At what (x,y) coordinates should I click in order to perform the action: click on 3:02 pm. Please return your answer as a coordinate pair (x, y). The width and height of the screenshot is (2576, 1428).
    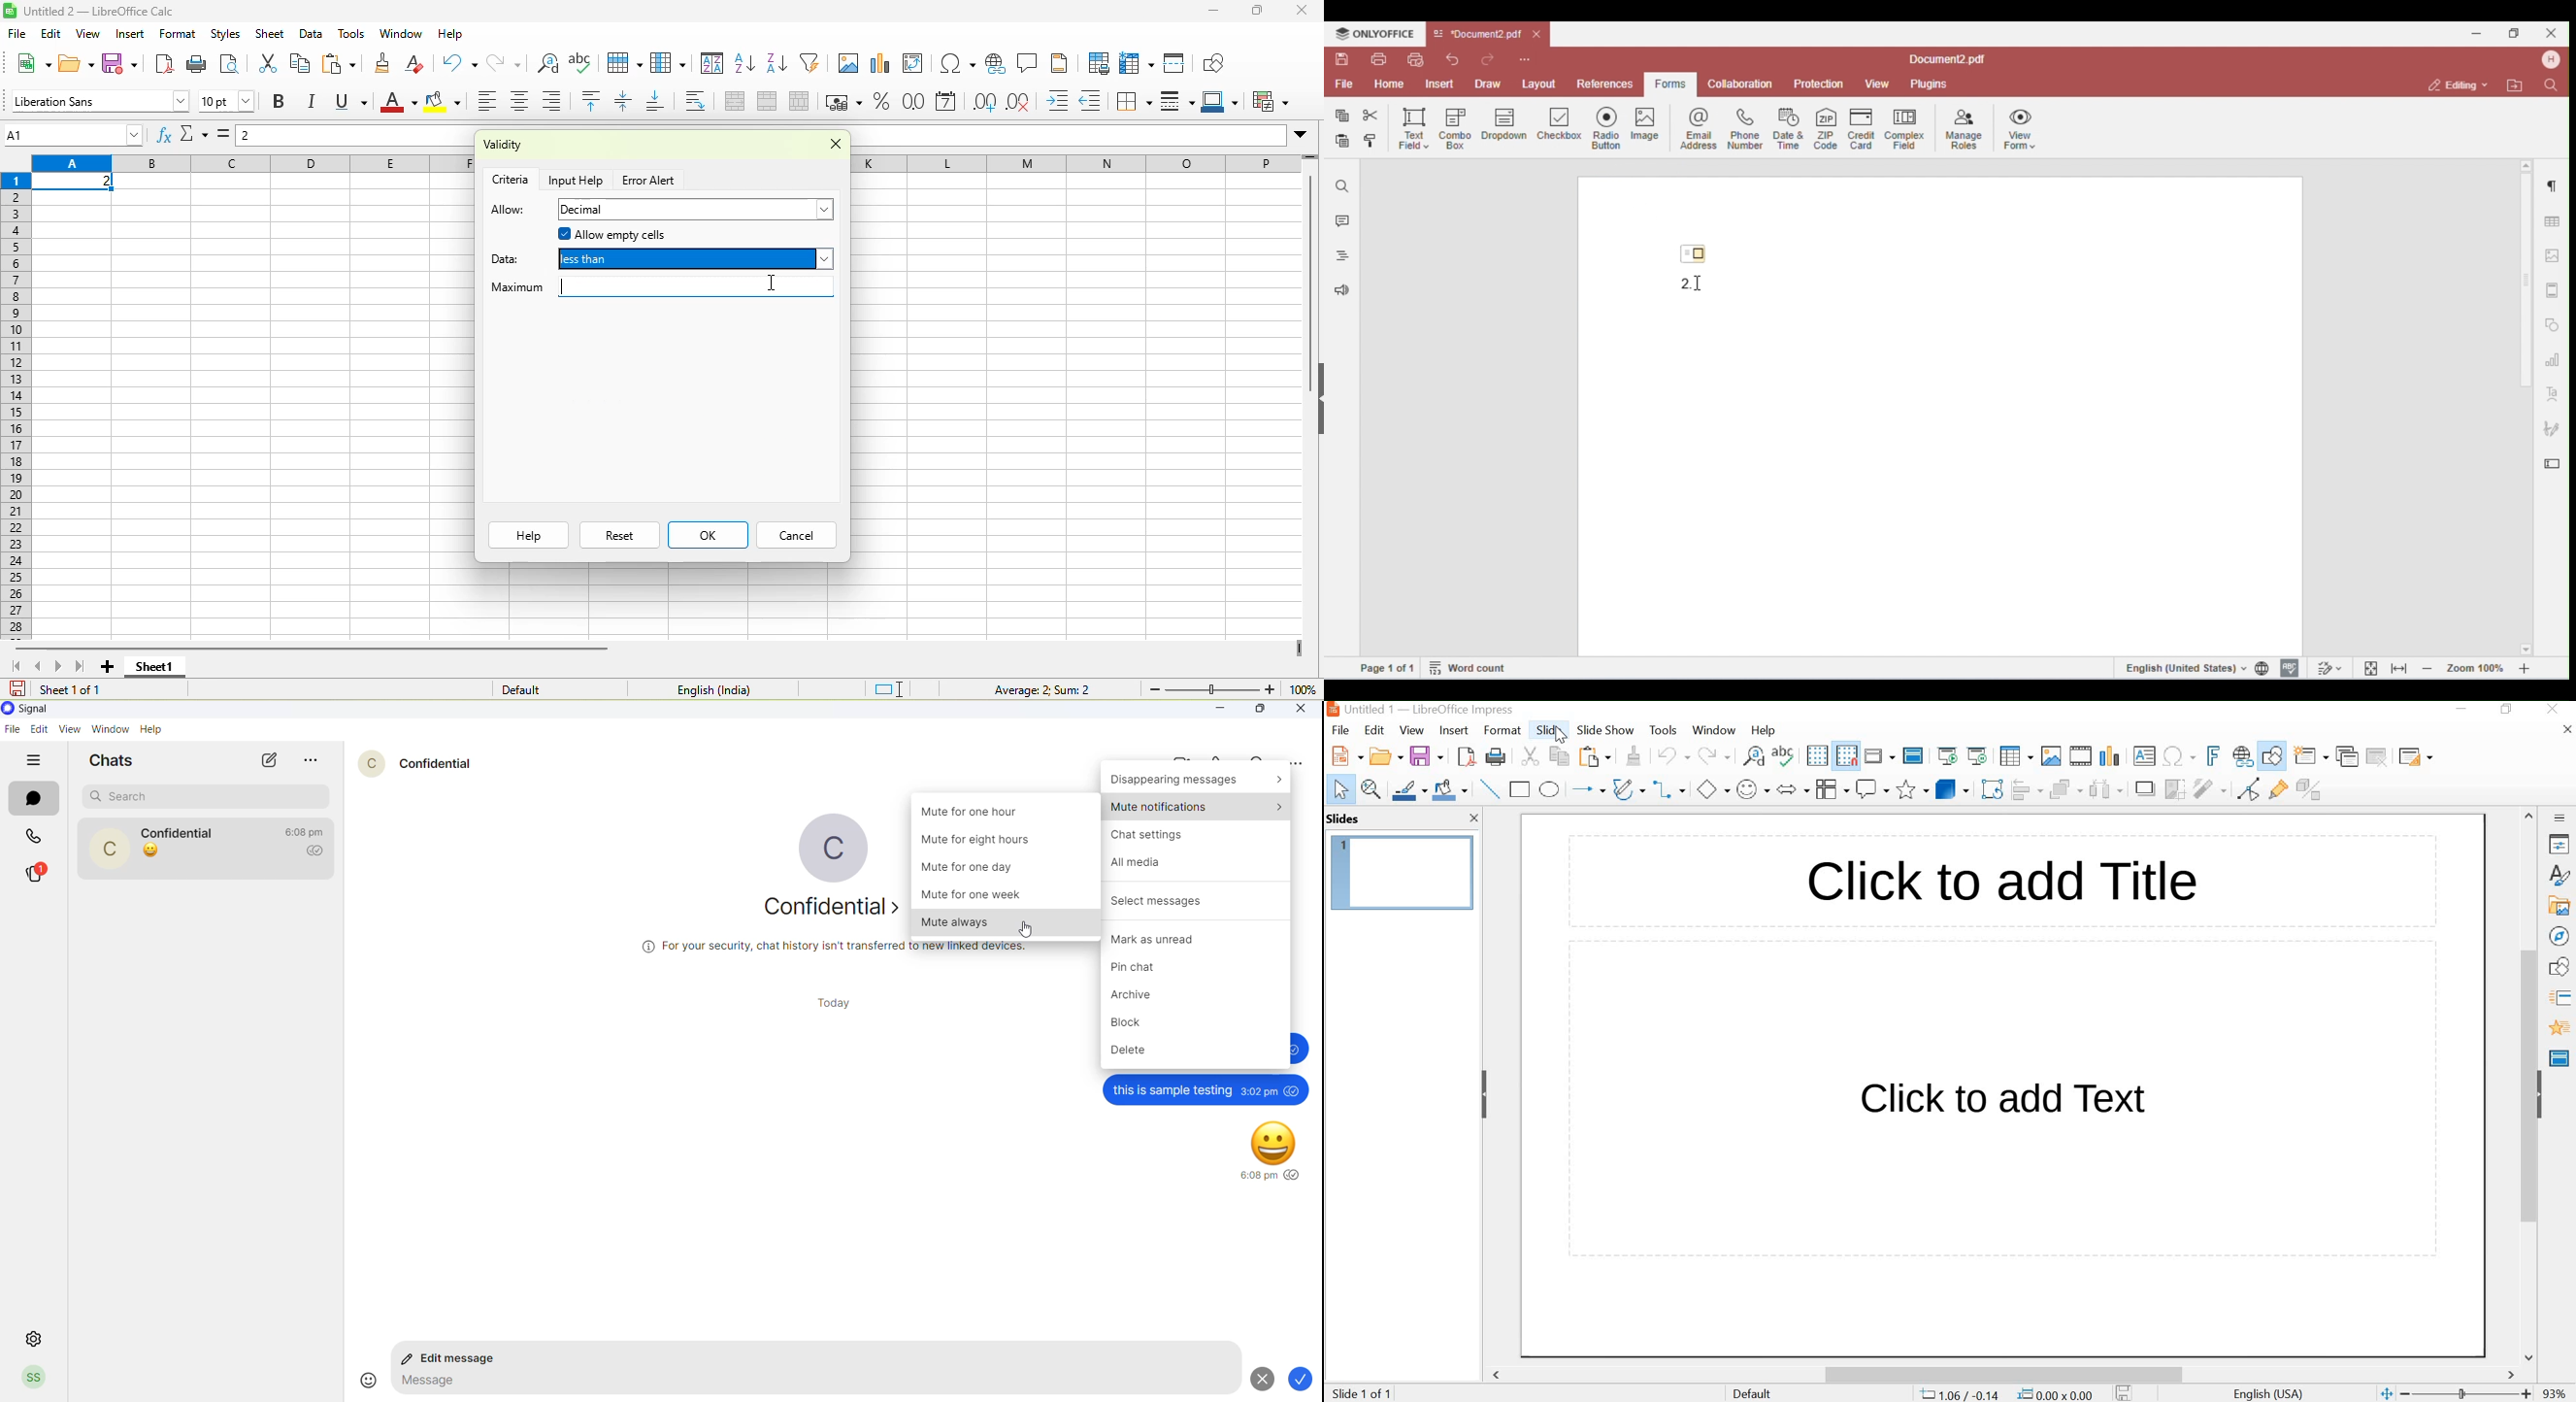
    Looking at the image, I should click on (1259, 1091).